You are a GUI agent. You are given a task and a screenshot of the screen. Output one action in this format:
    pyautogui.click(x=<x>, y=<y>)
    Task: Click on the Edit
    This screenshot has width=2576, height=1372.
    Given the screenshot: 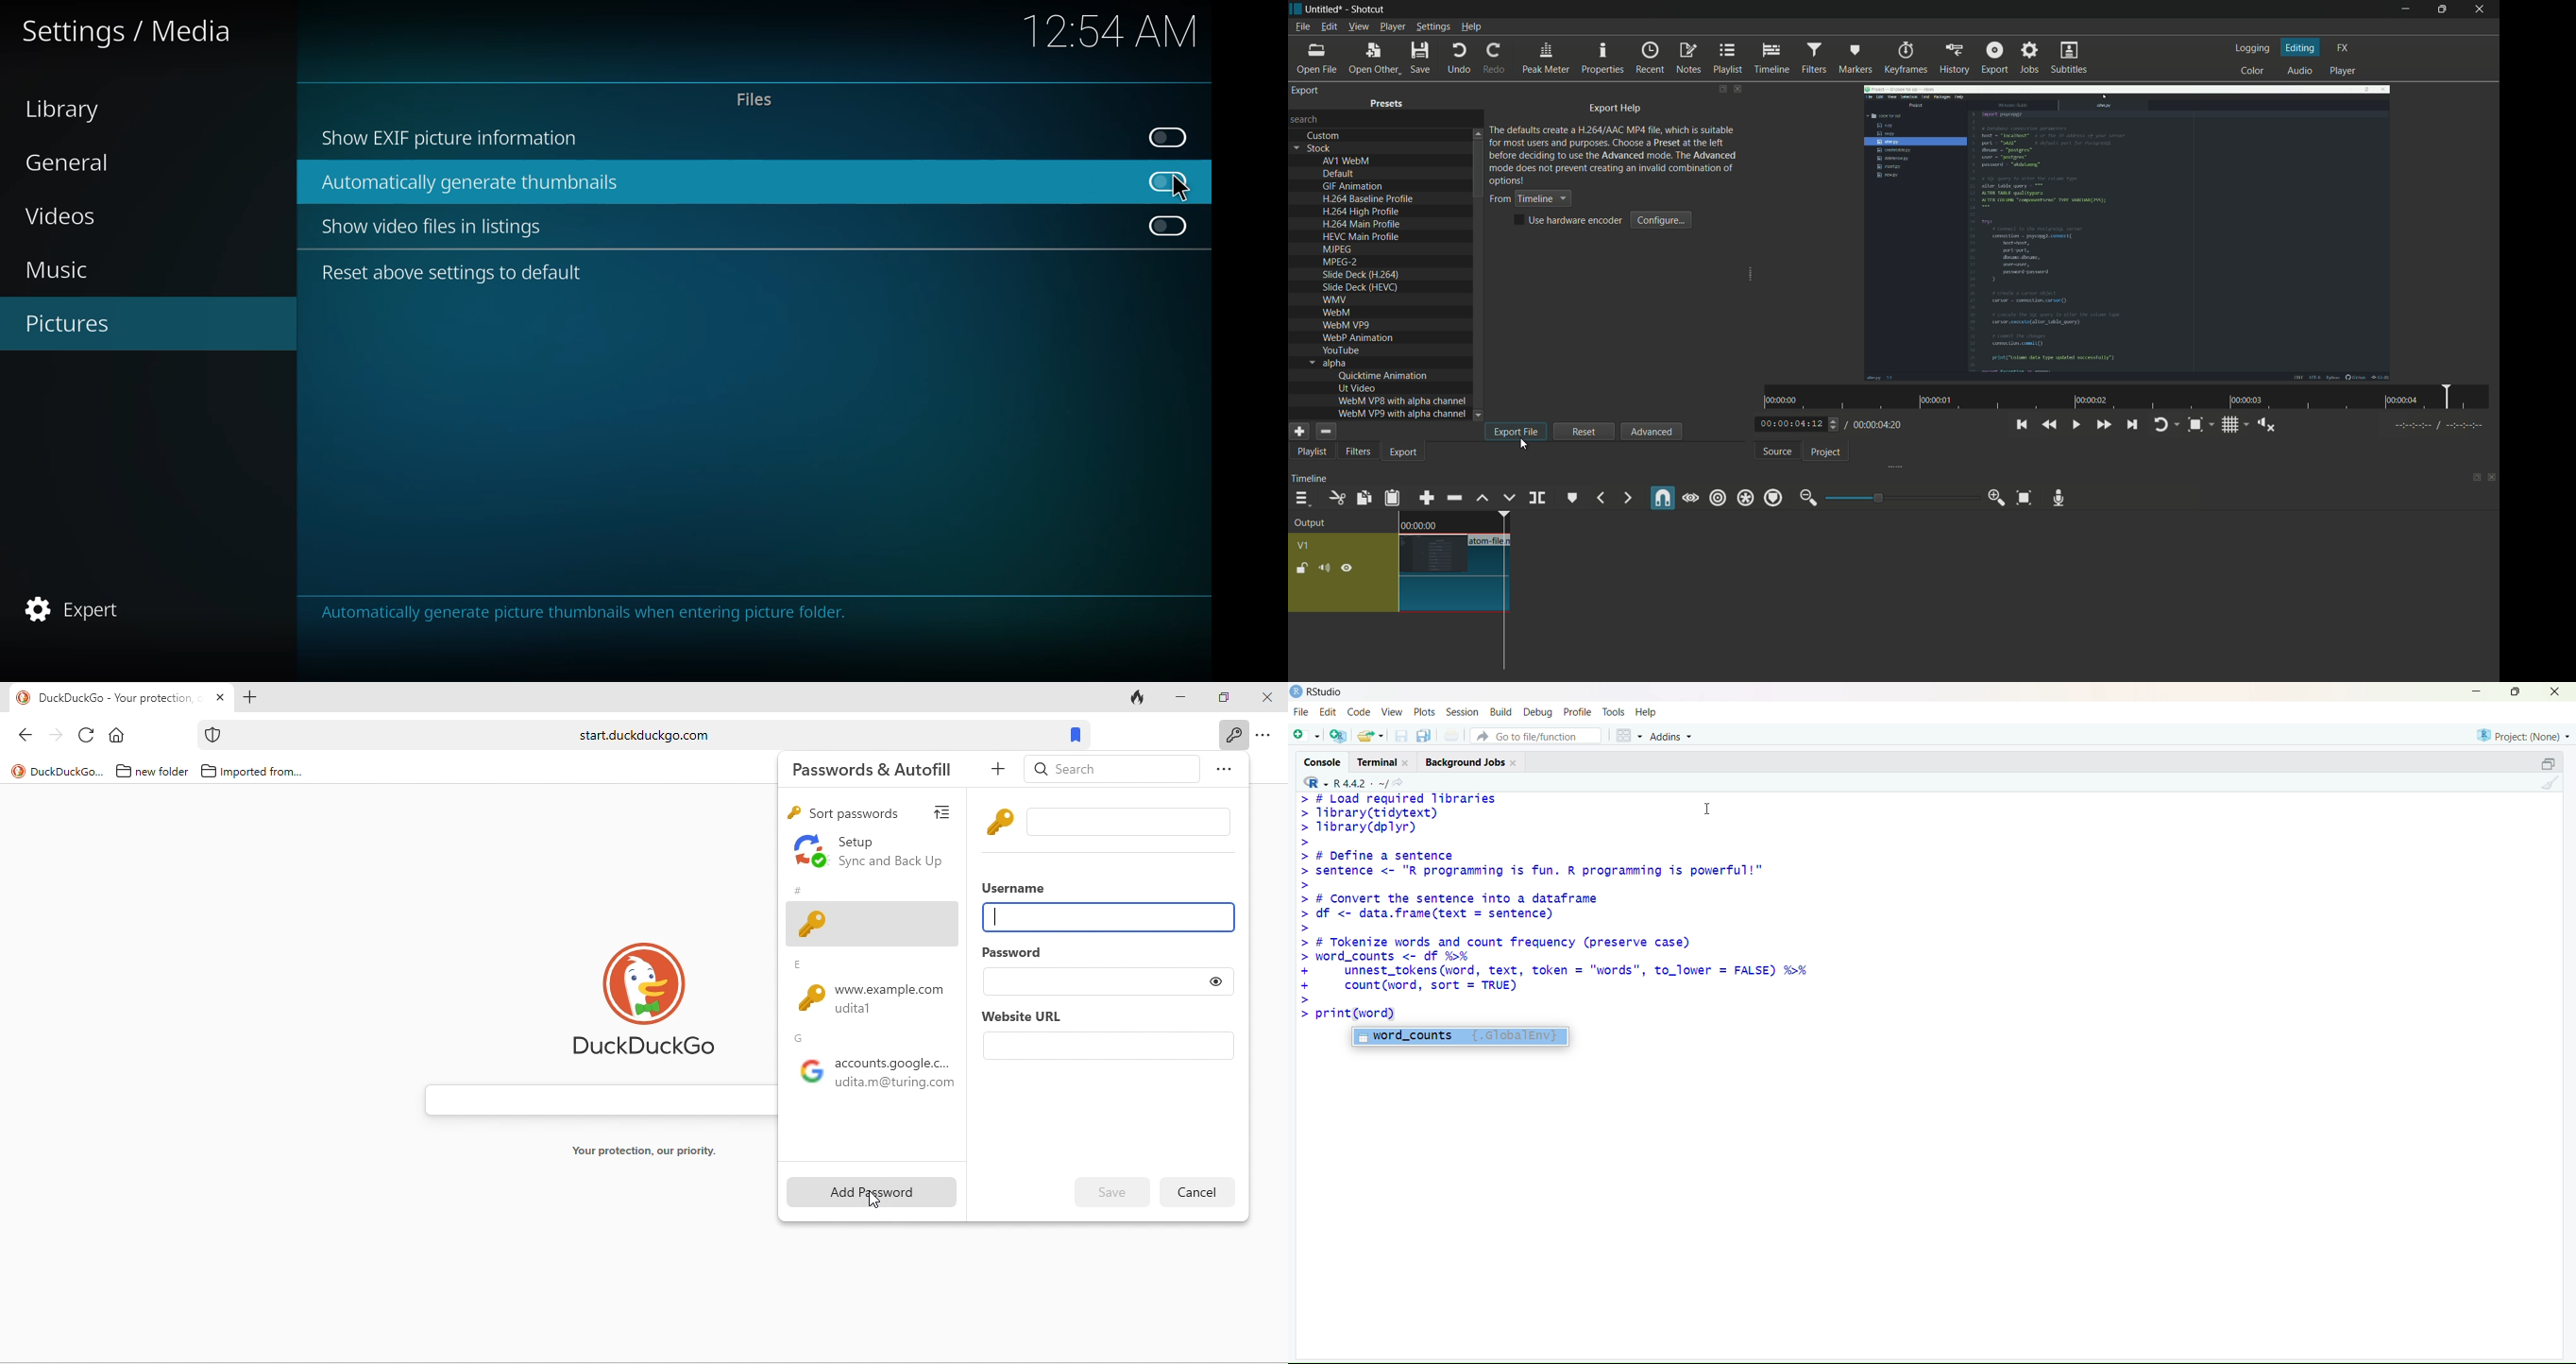 What is the action you would take?
    pyautogui.click(x=1330, y=712)
    